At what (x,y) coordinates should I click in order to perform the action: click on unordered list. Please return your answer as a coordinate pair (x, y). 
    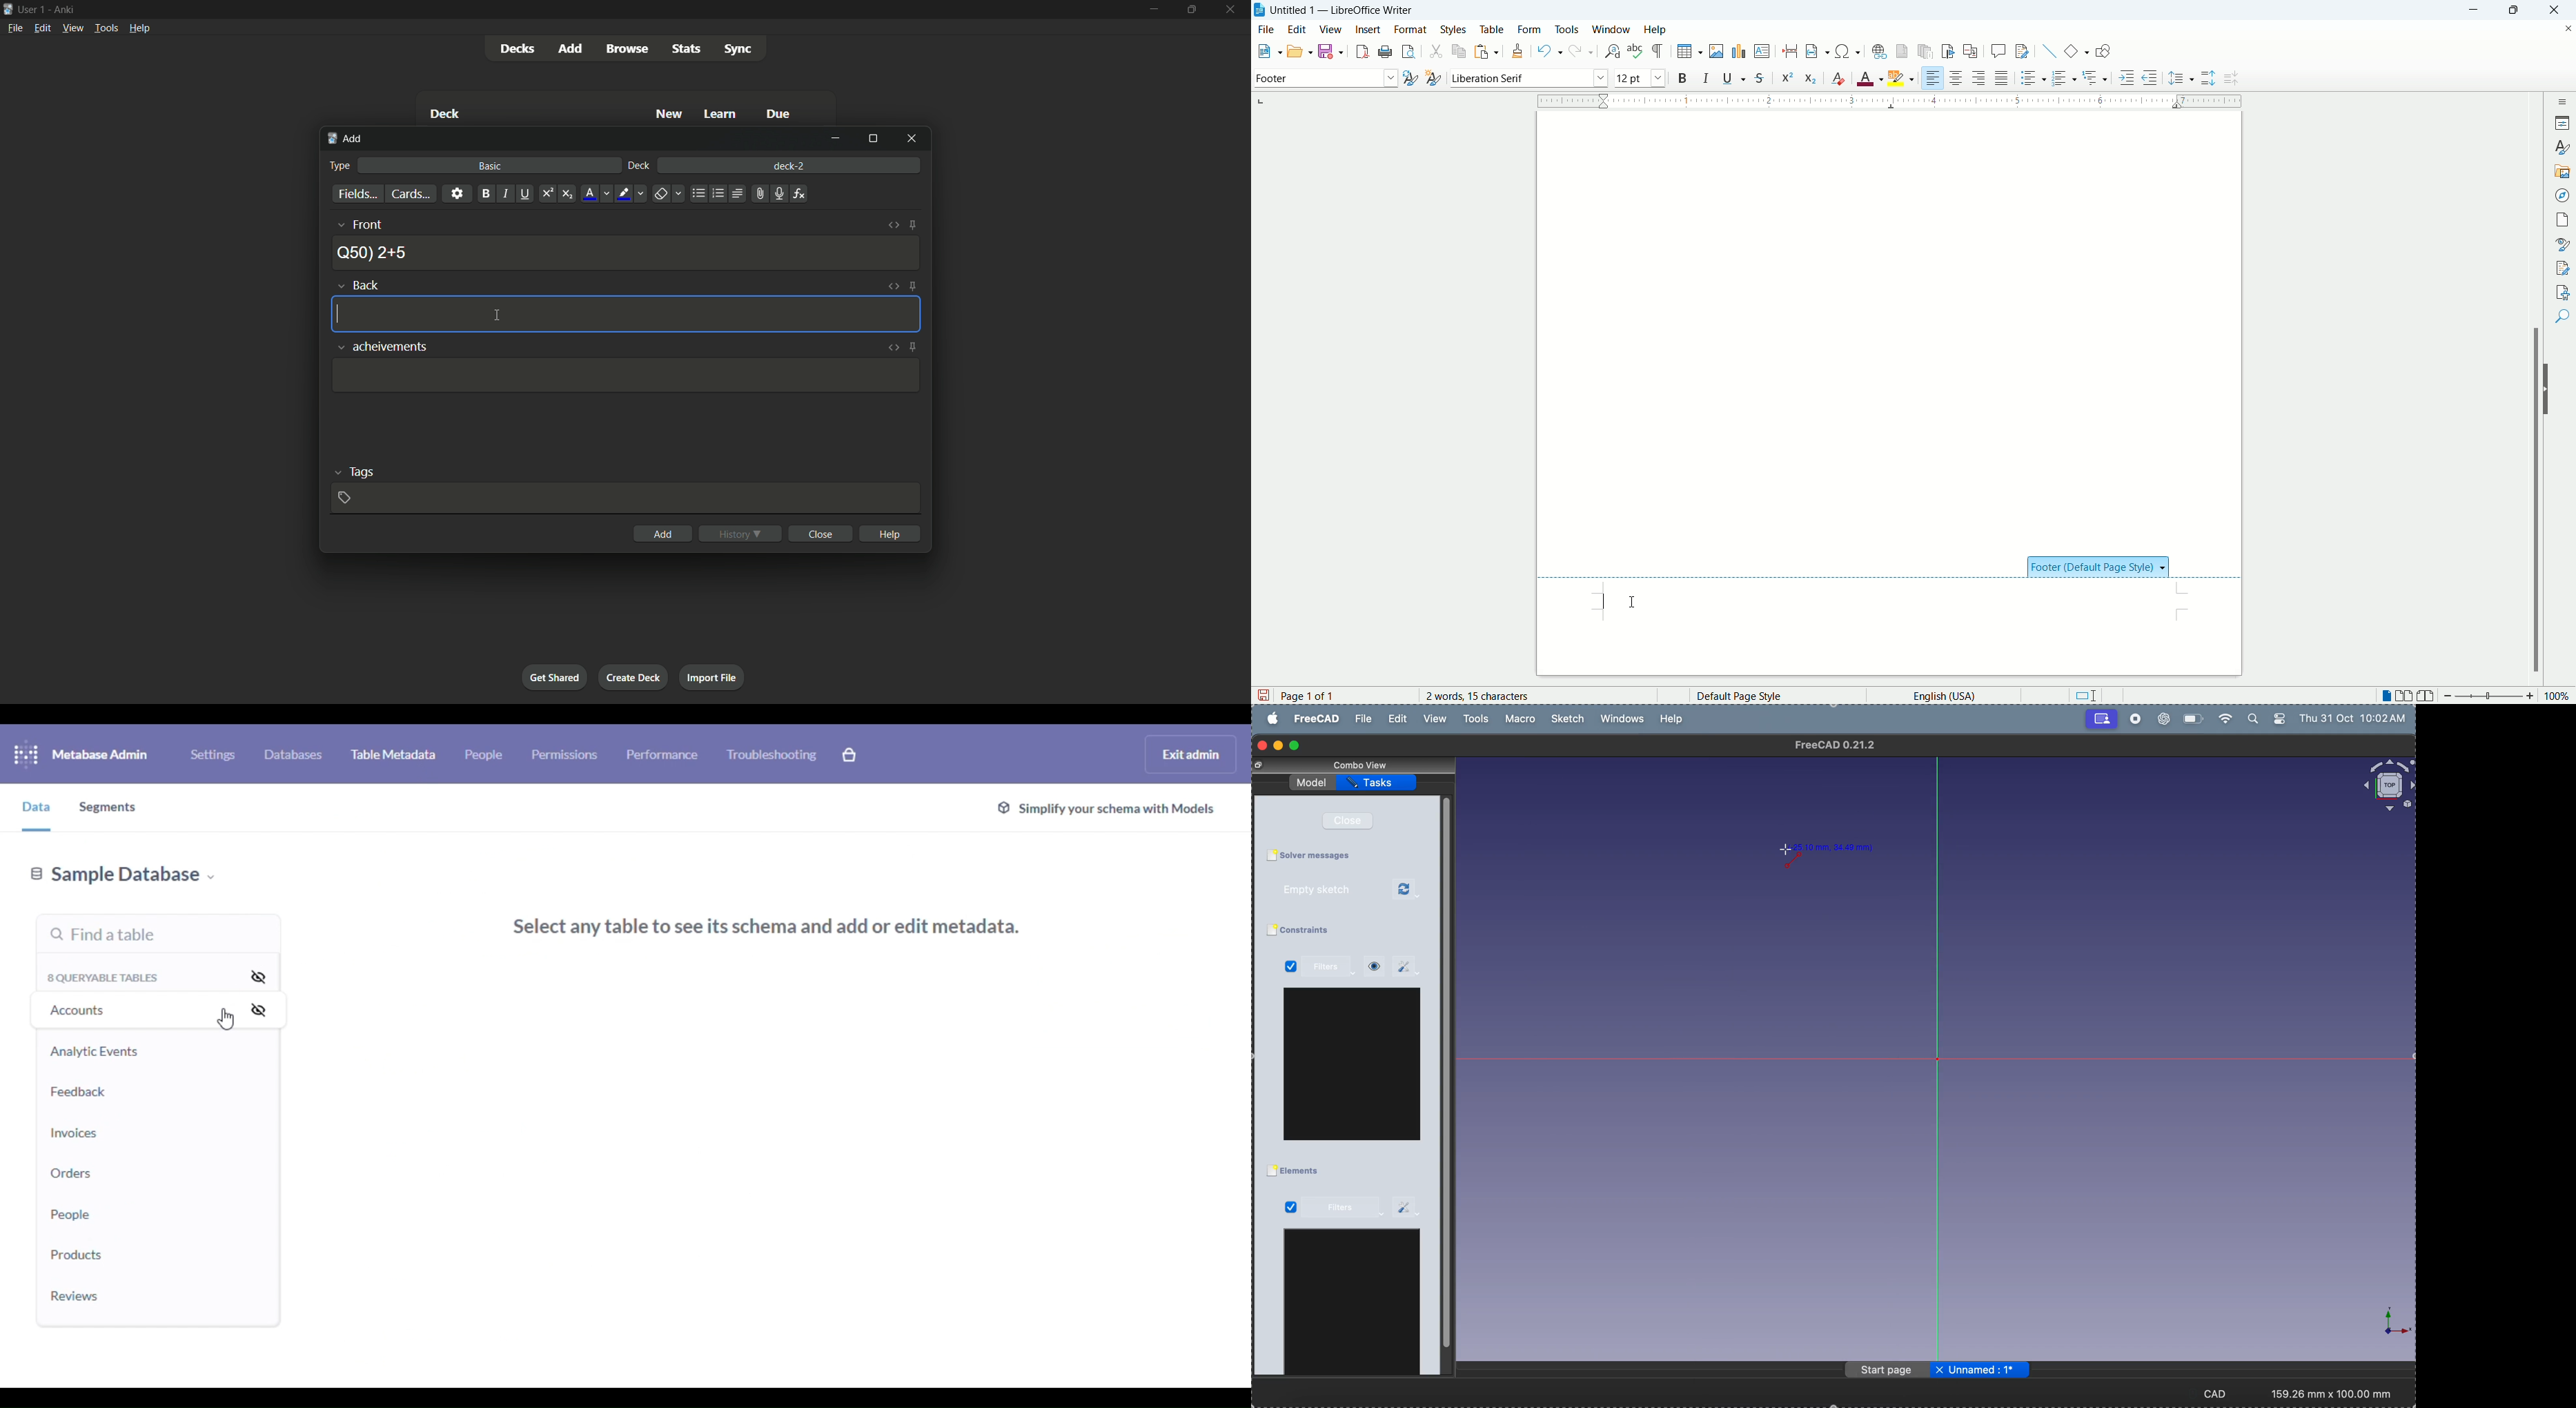
    Looking at the image, I should click on (2031, 78).